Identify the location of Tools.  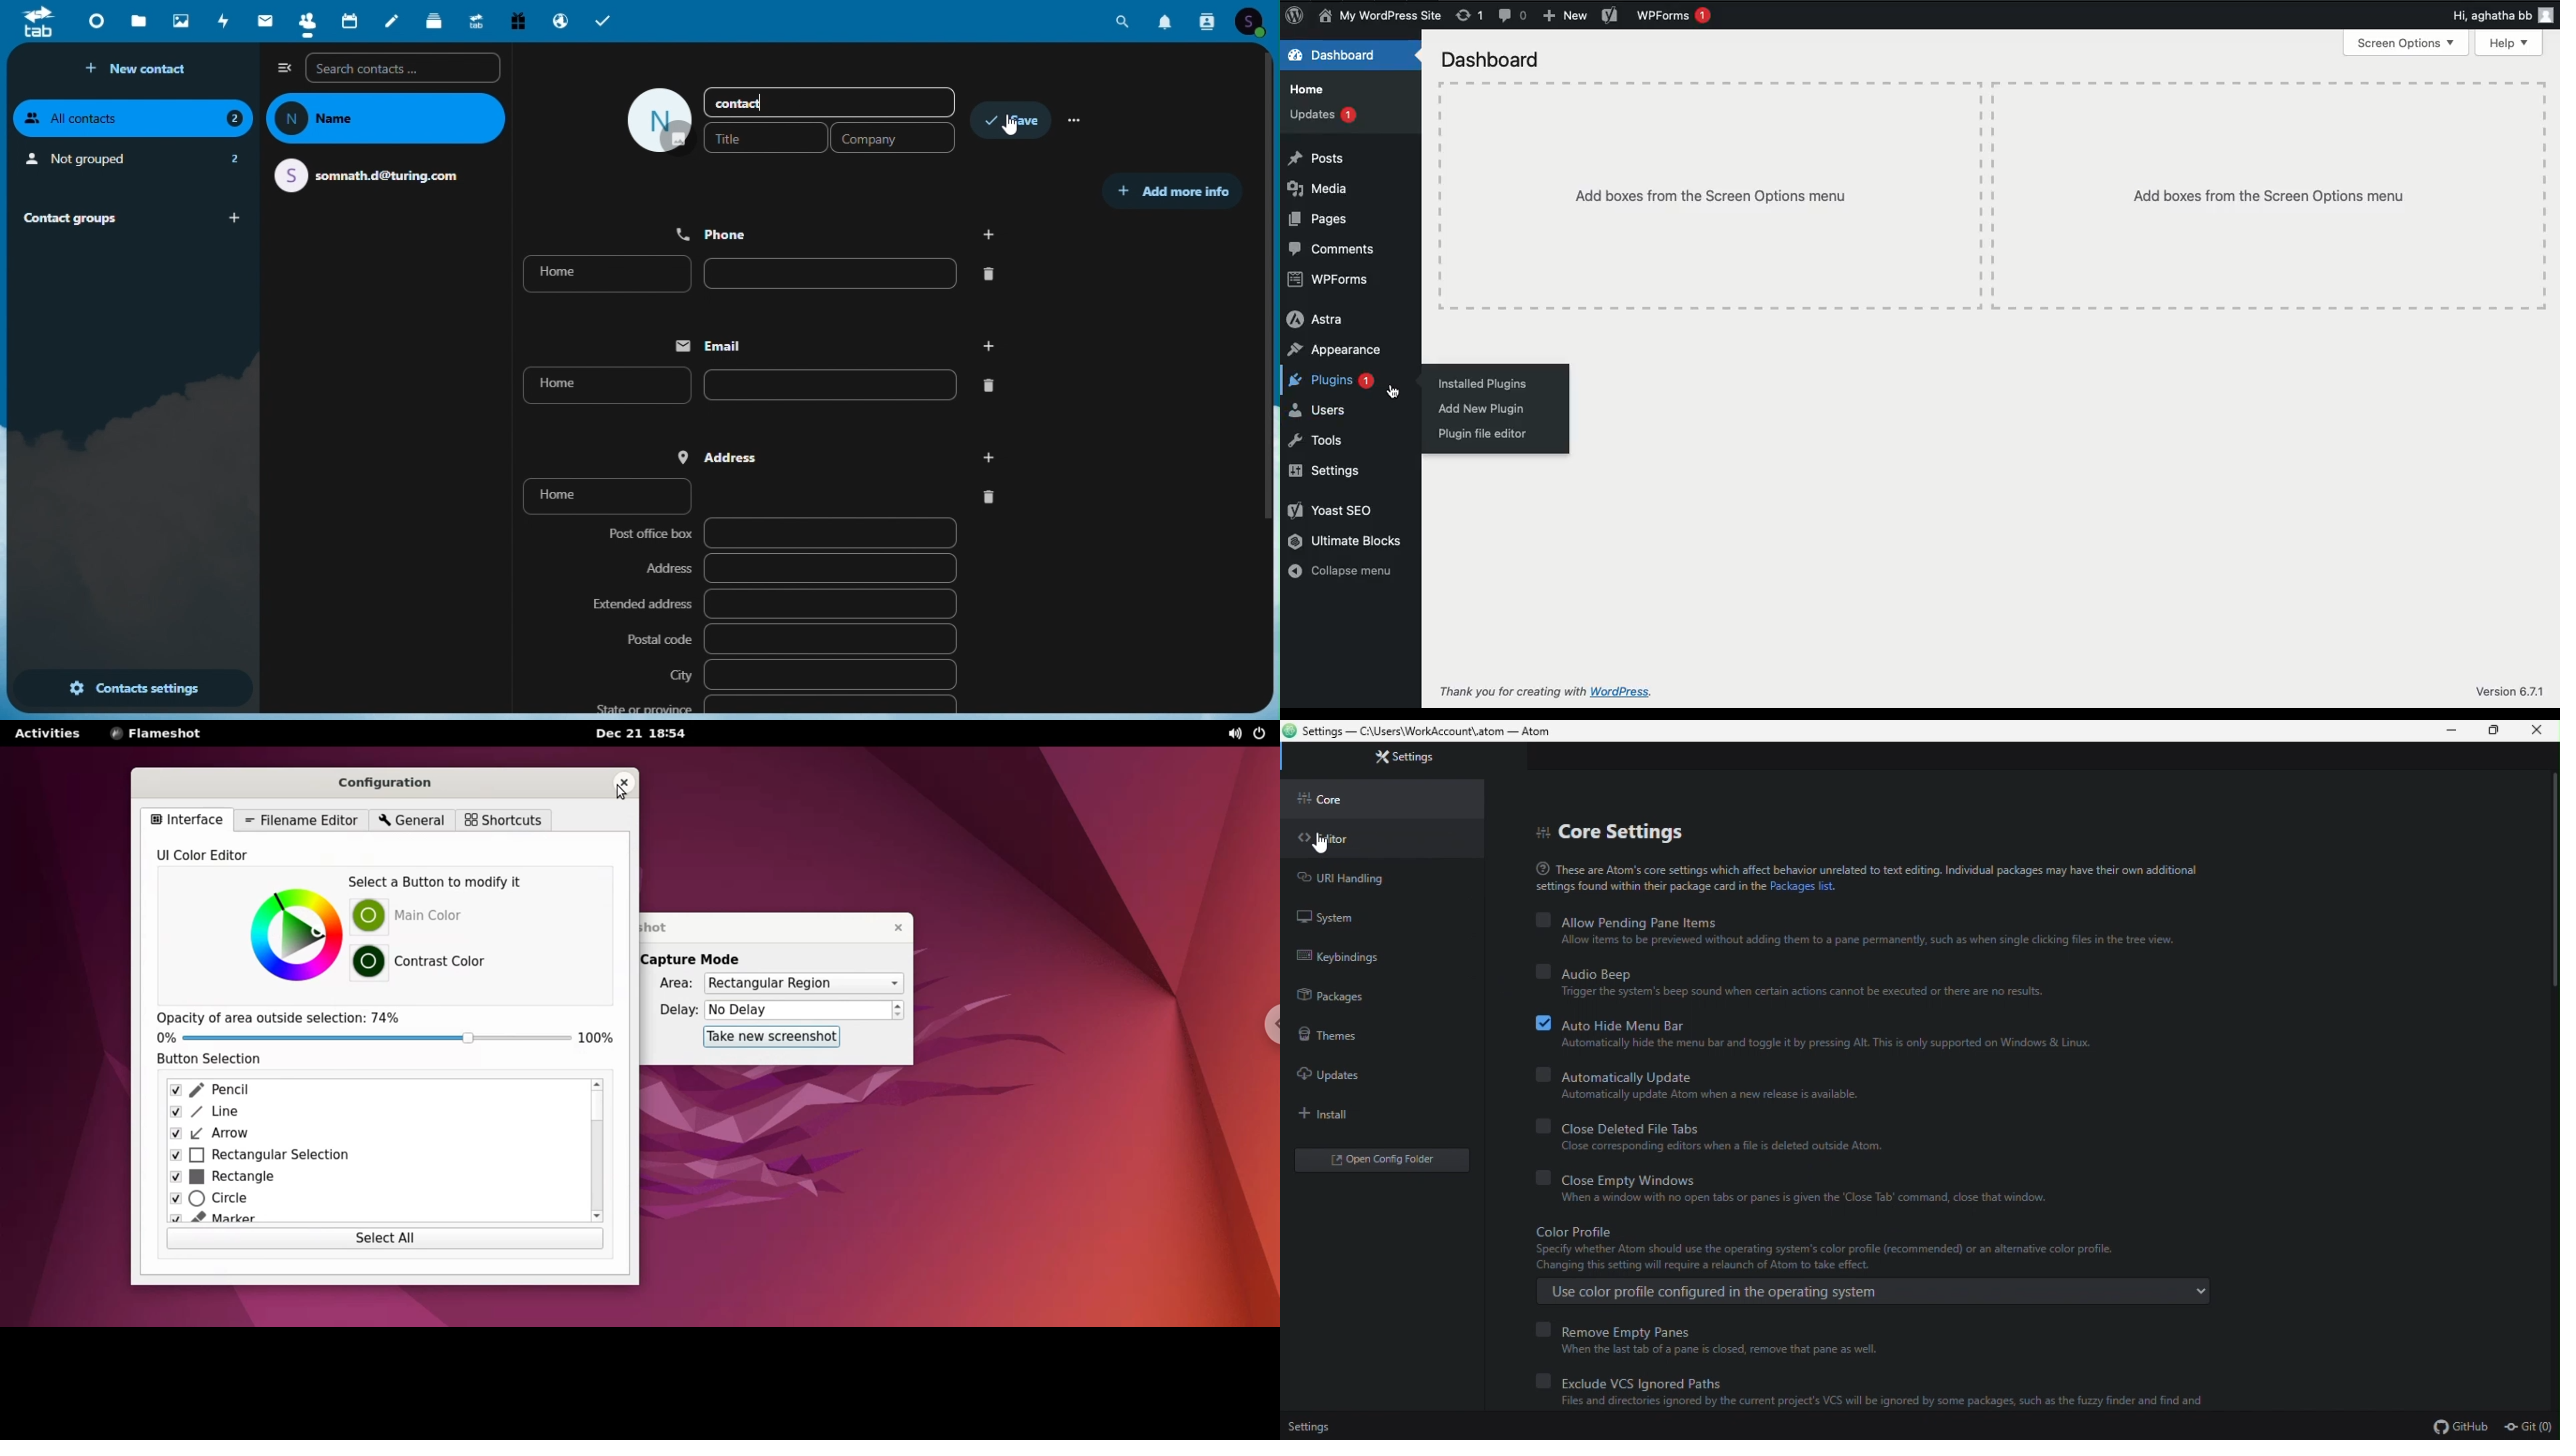
(1321, 442).